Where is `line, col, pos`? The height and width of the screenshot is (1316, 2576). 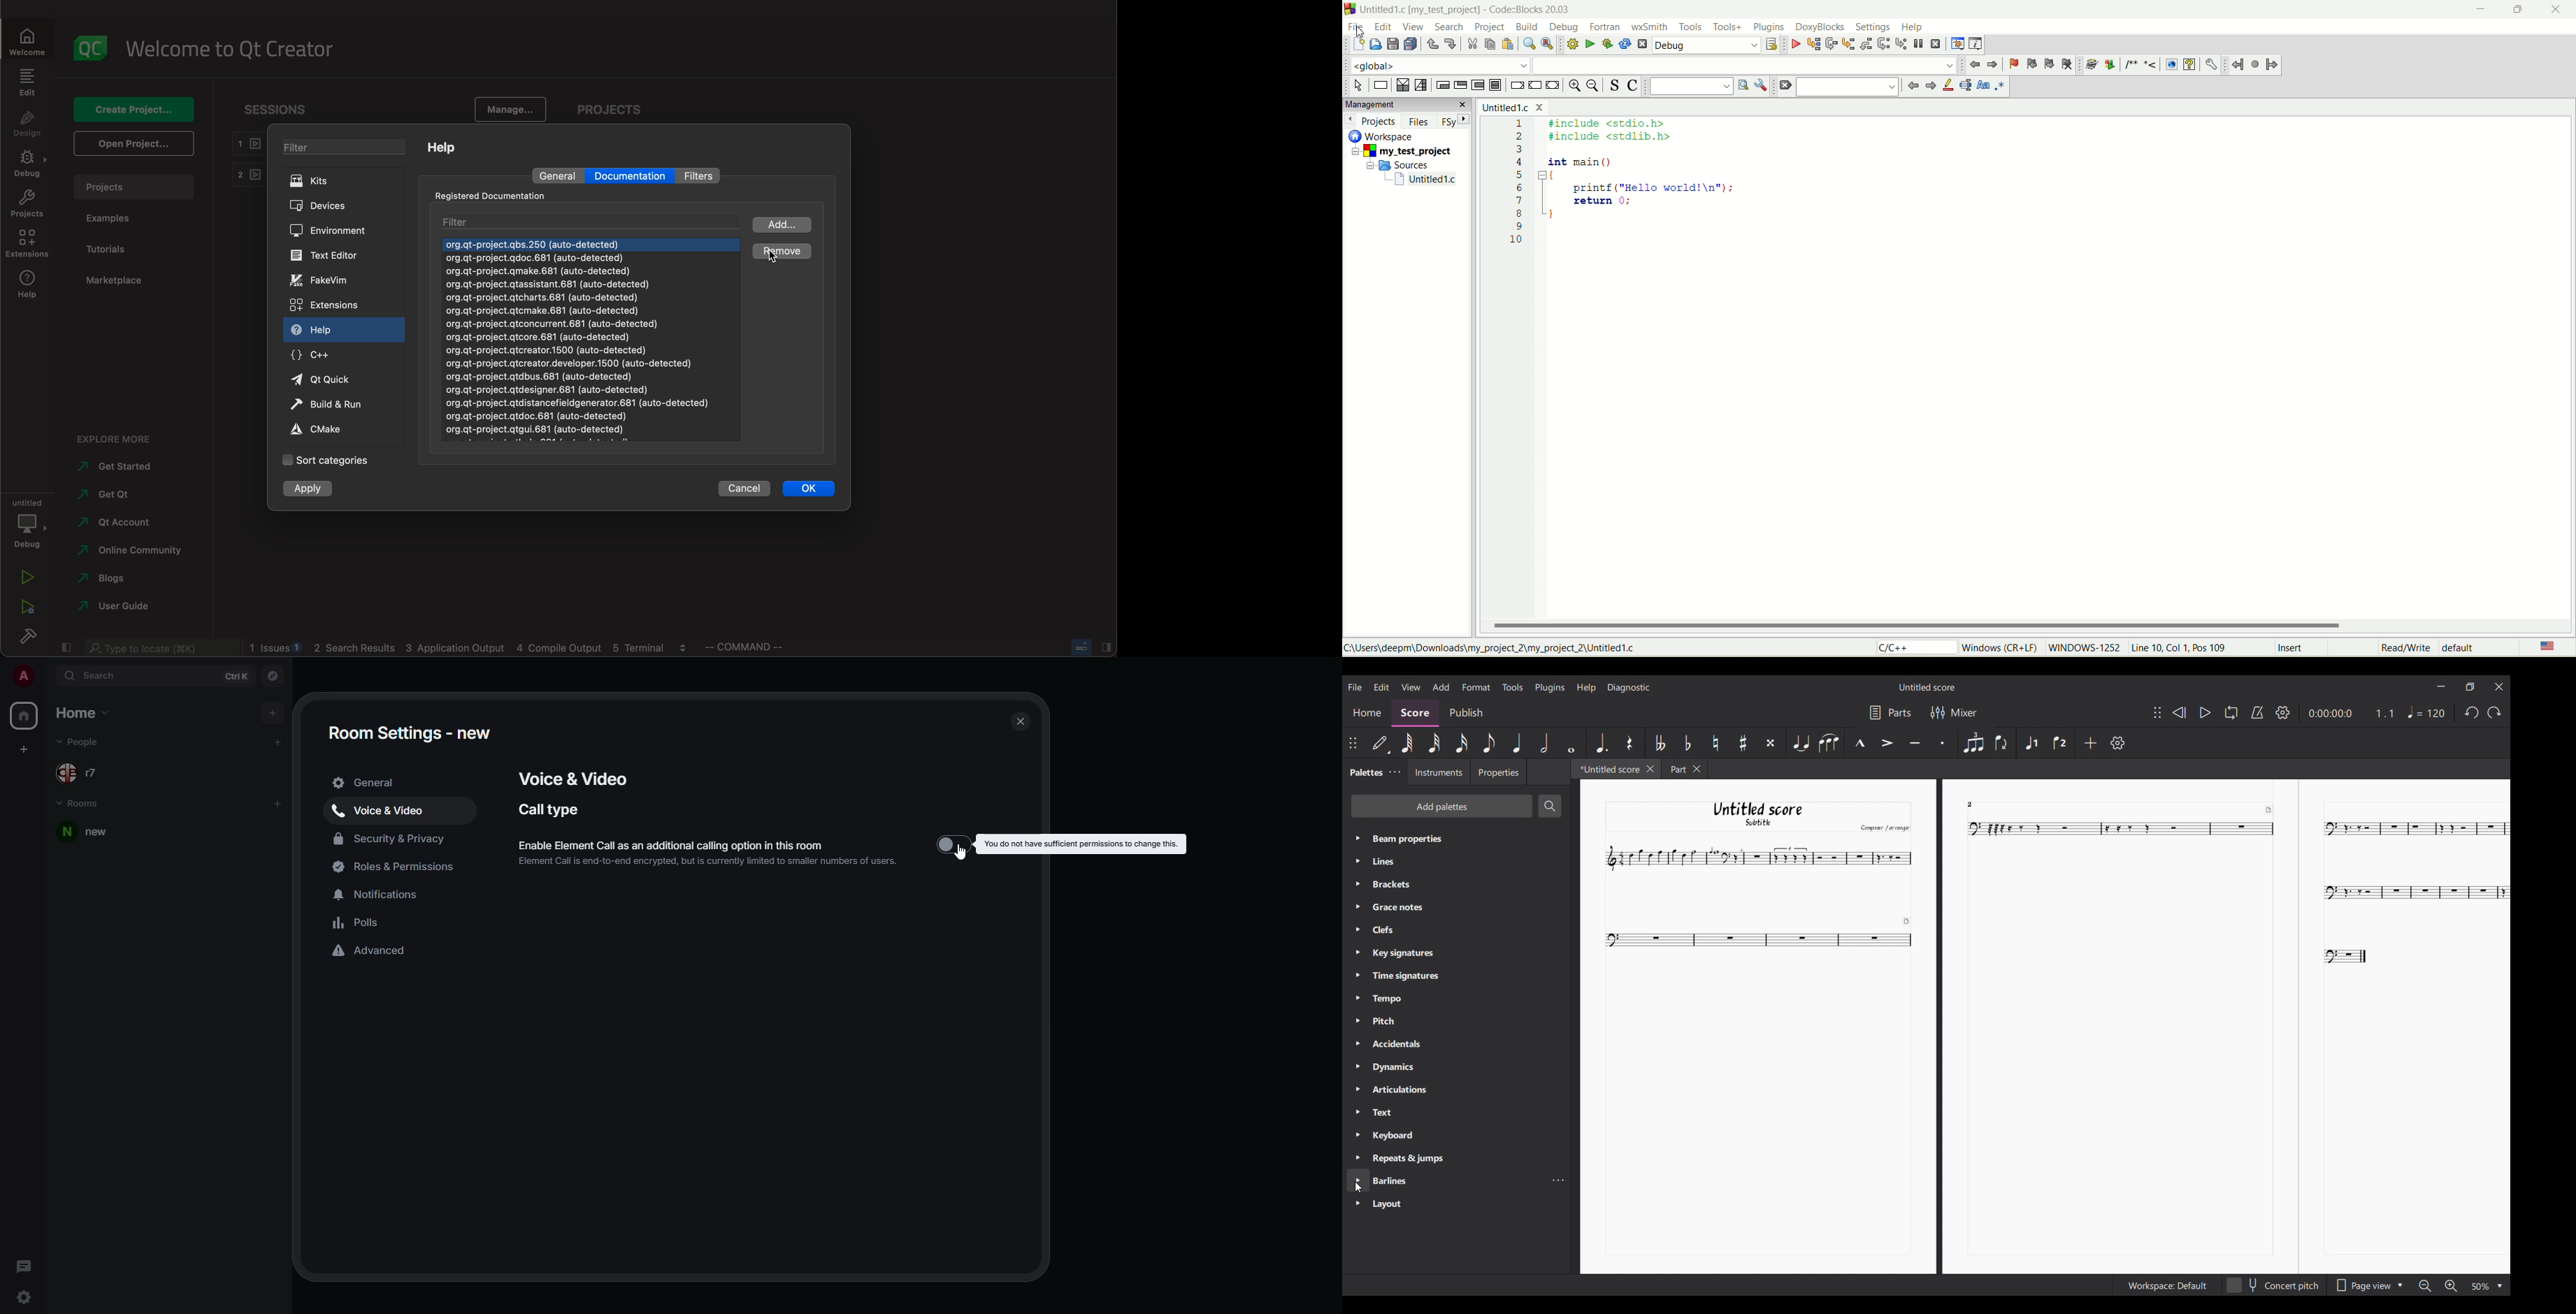
line, col, pos is located at coordinates (2181, 648).